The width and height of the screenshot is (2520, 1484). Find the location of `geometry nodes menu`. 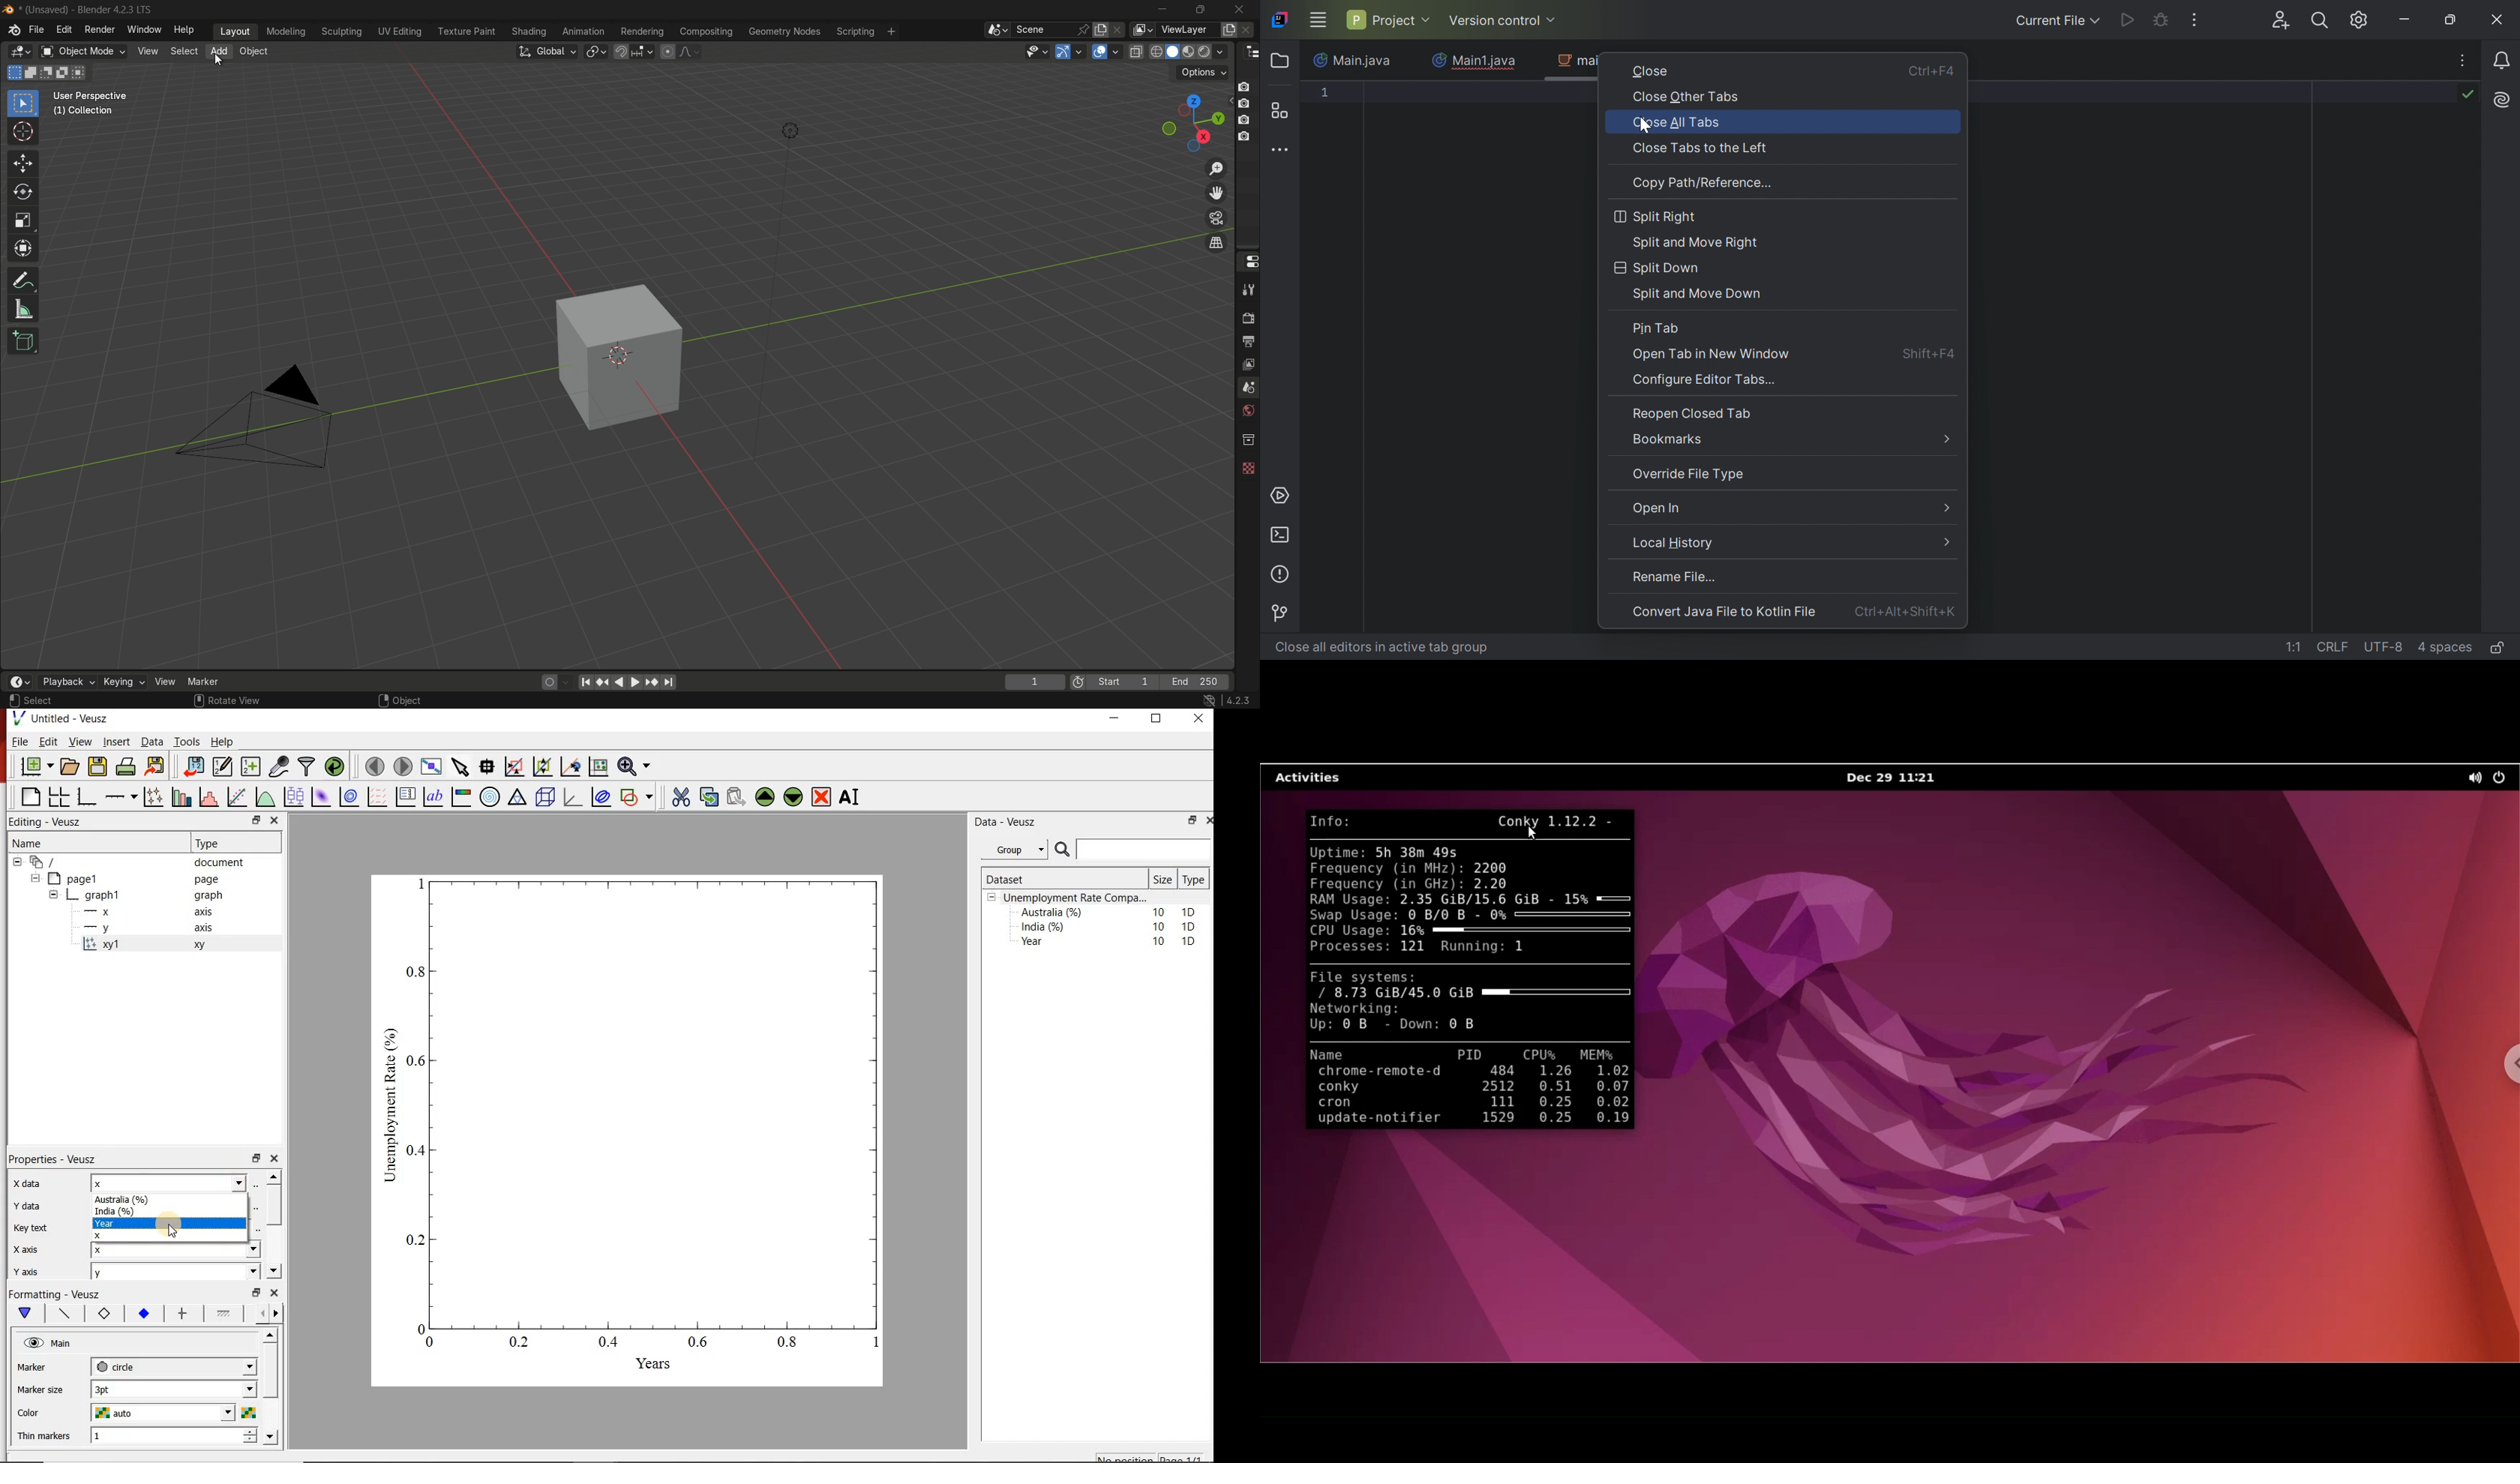

geometry nodes menu is located at coordinates (785, 32).